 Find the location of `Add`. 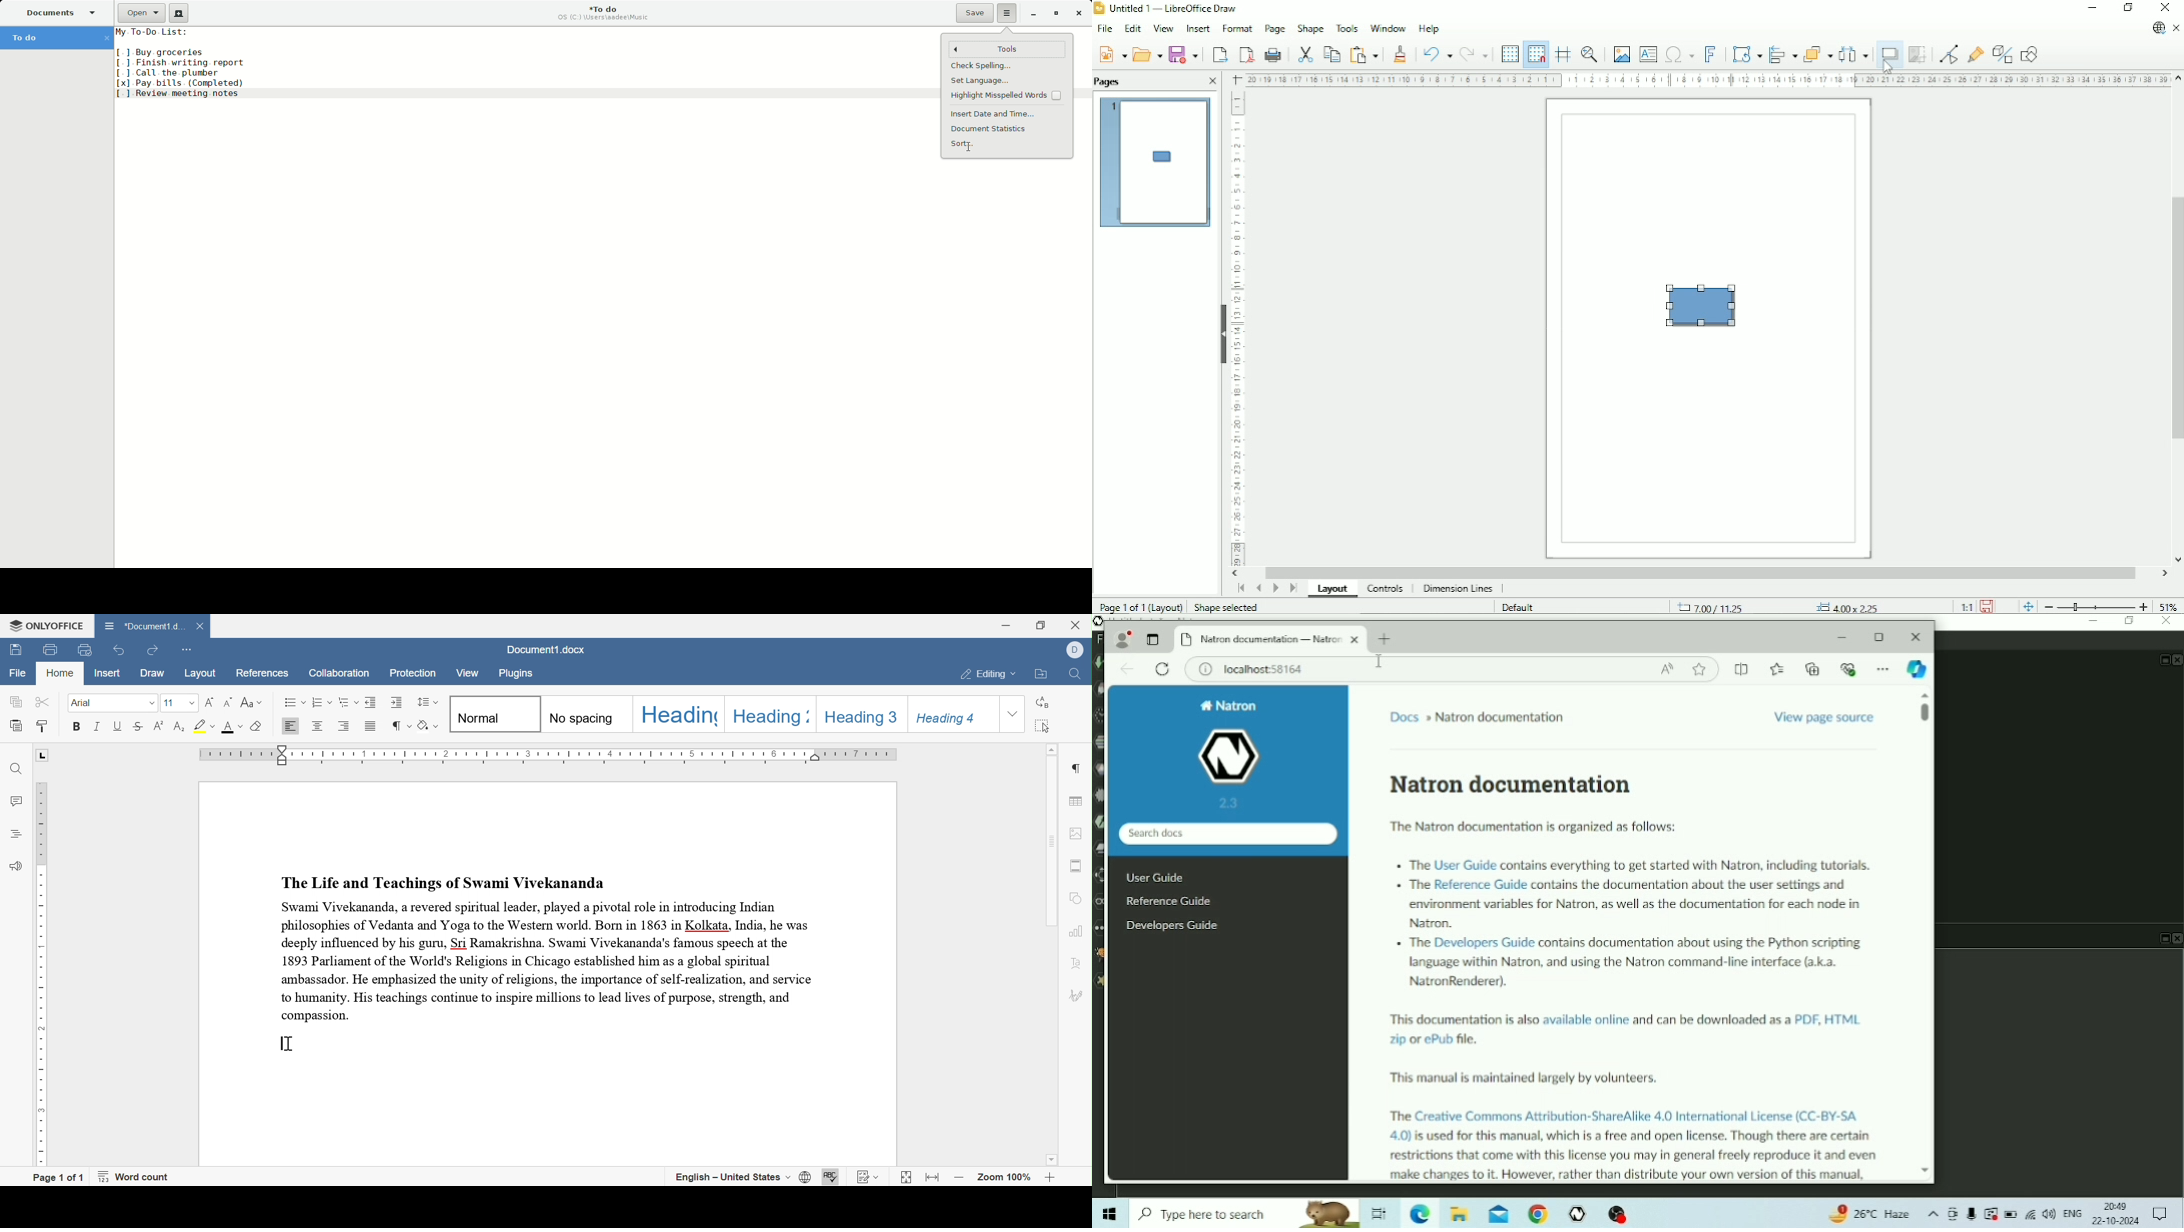

Add is located at coordinates (1811, 670).